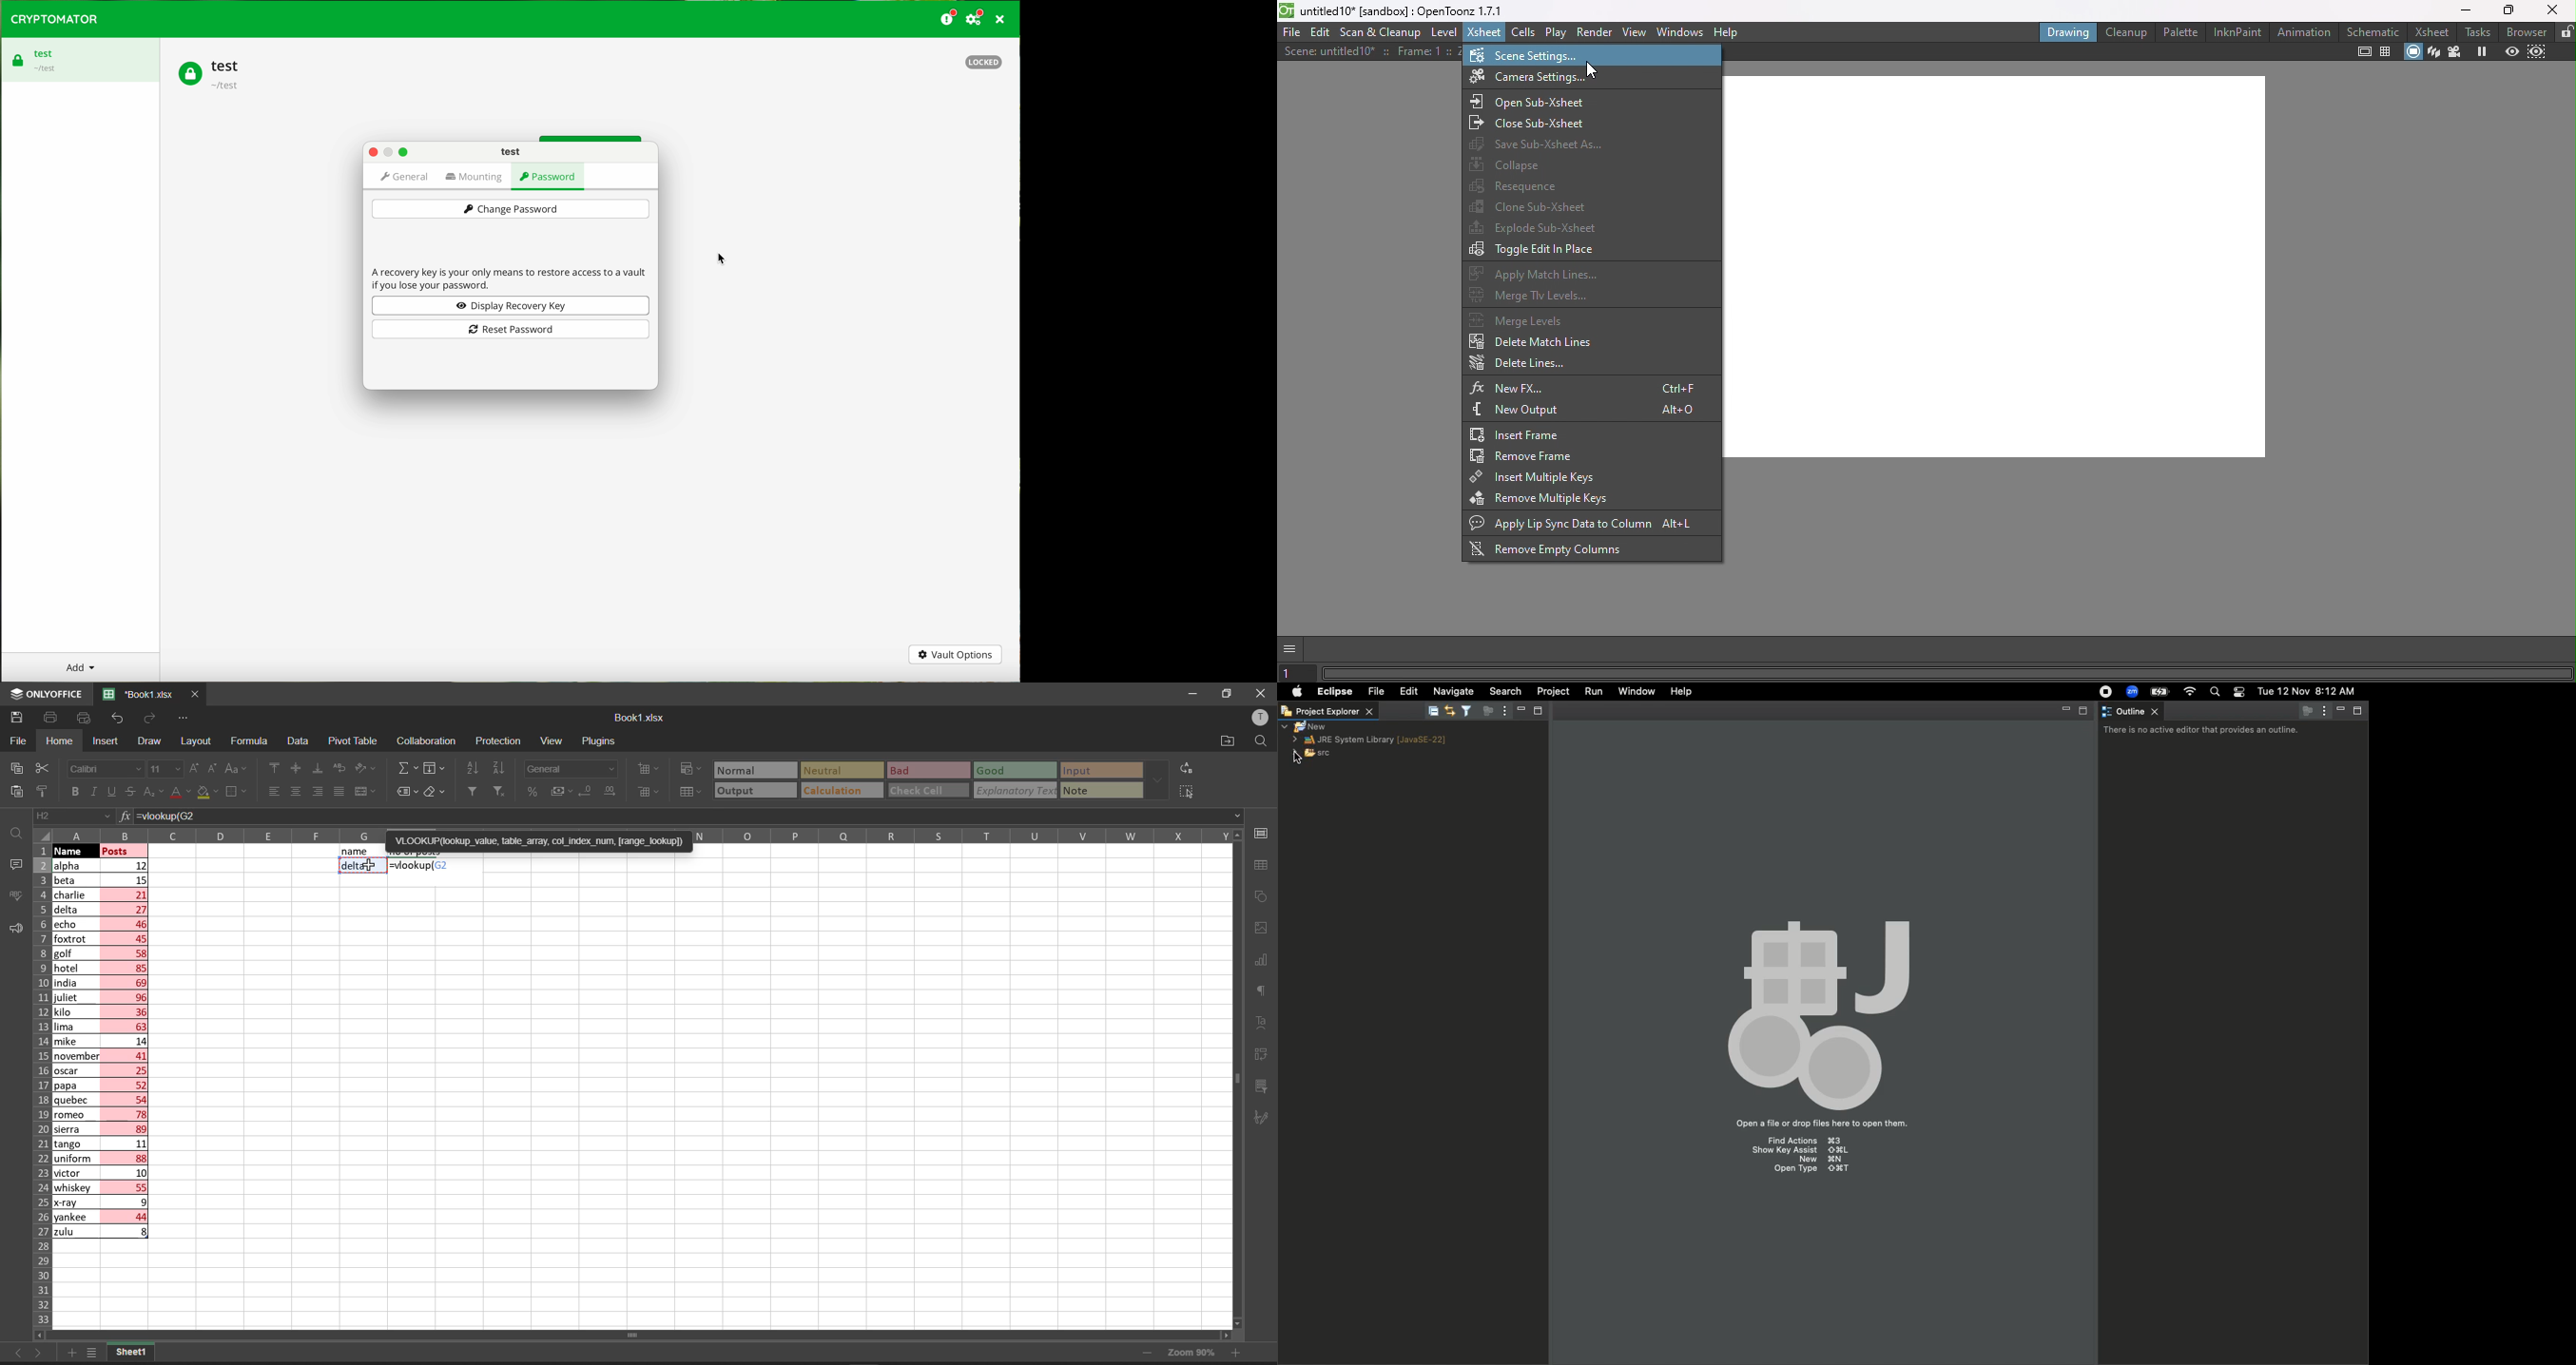  Describe the element at coordinates (79, 667) in the screenshot. I see `add` at that location.